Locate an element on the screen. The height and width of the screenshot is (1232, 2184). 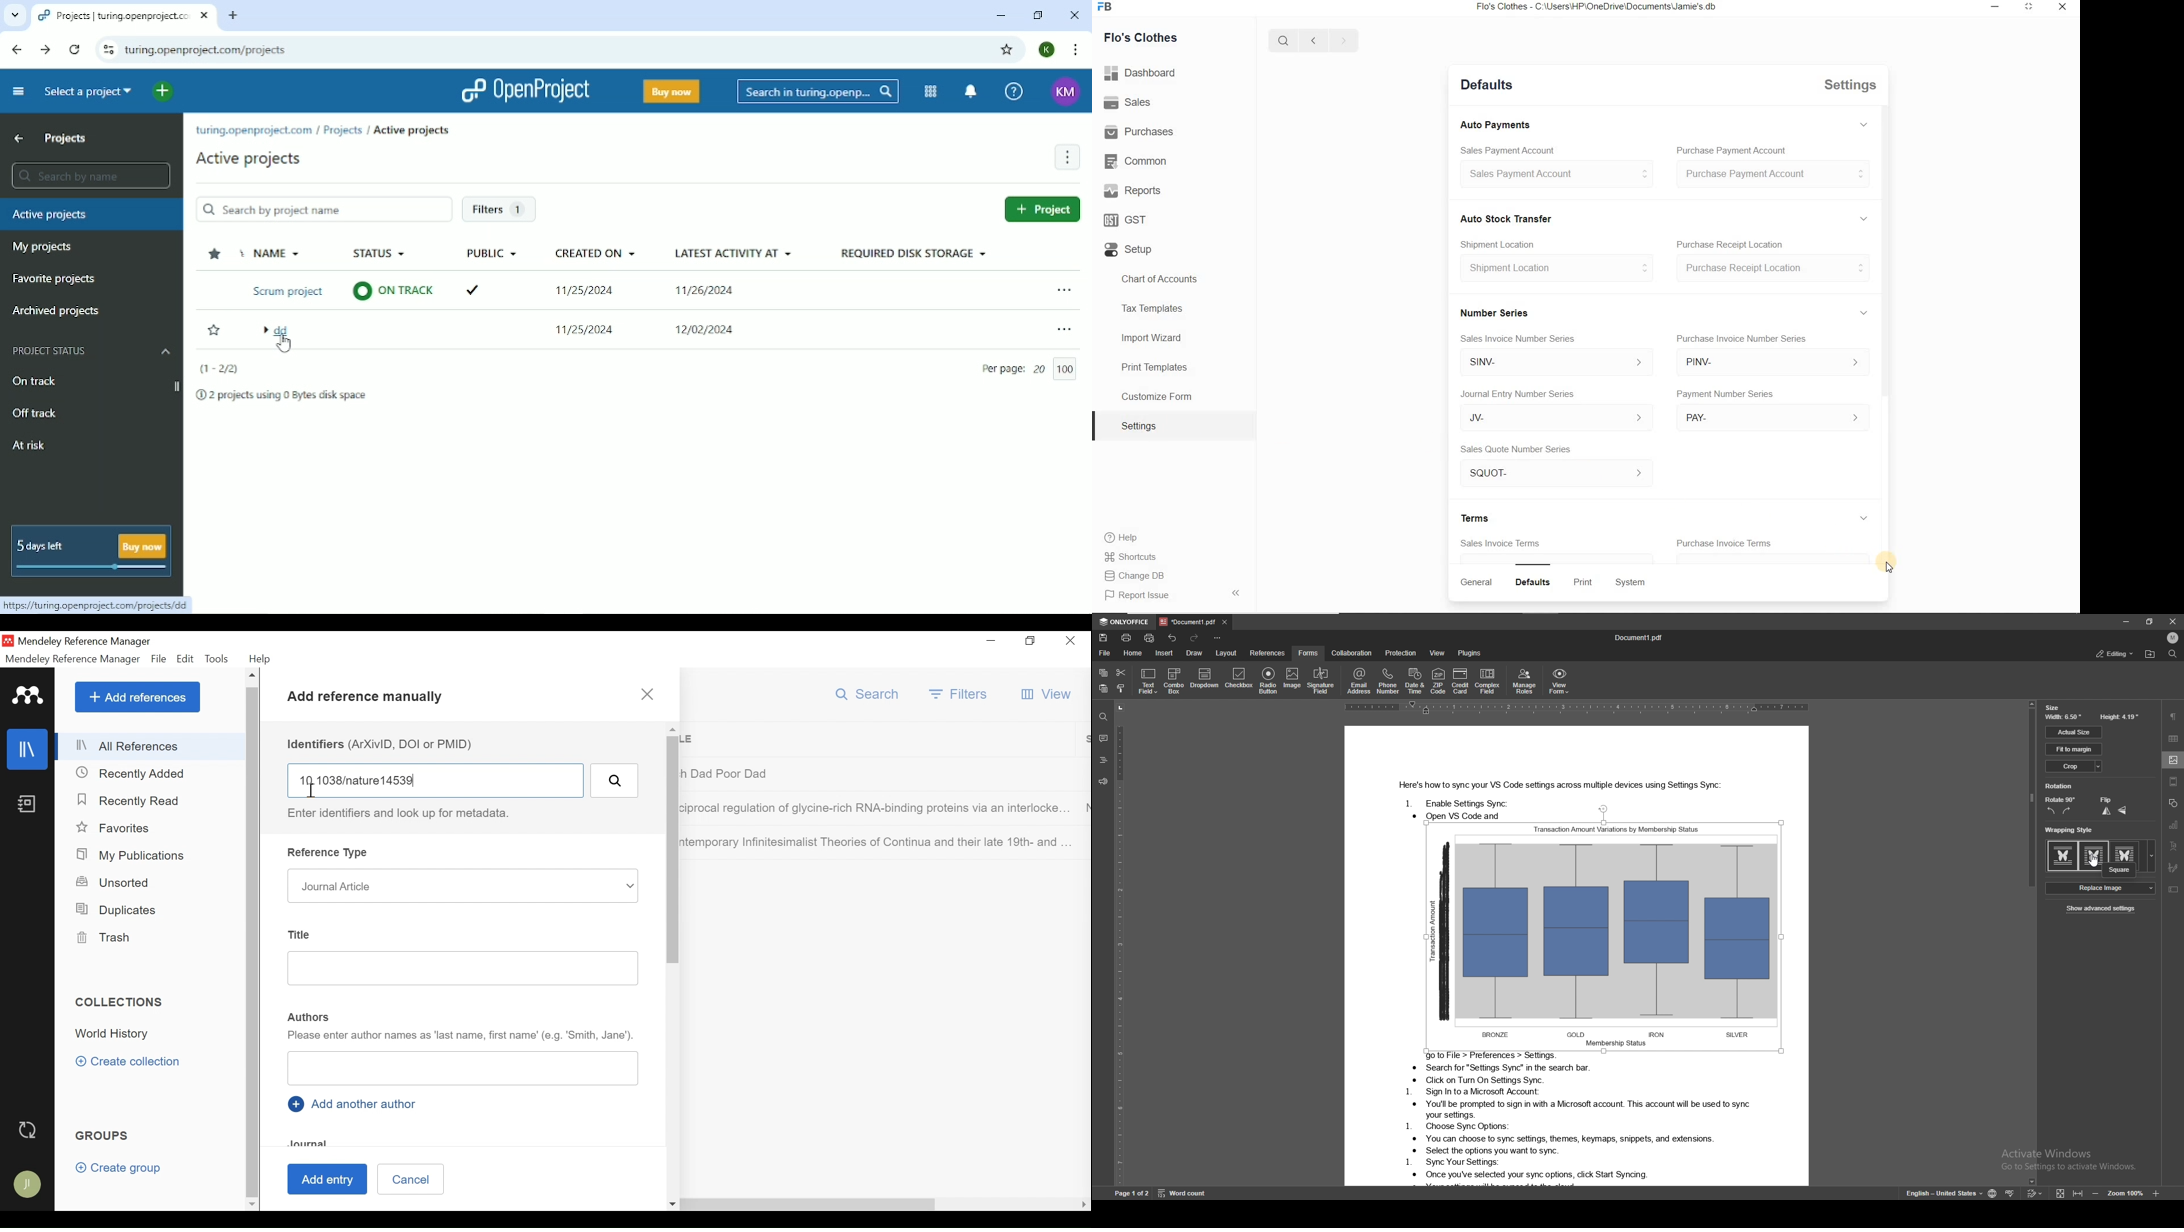
Purchase Invoice Number Series. is located at coordinates (1745, 336).